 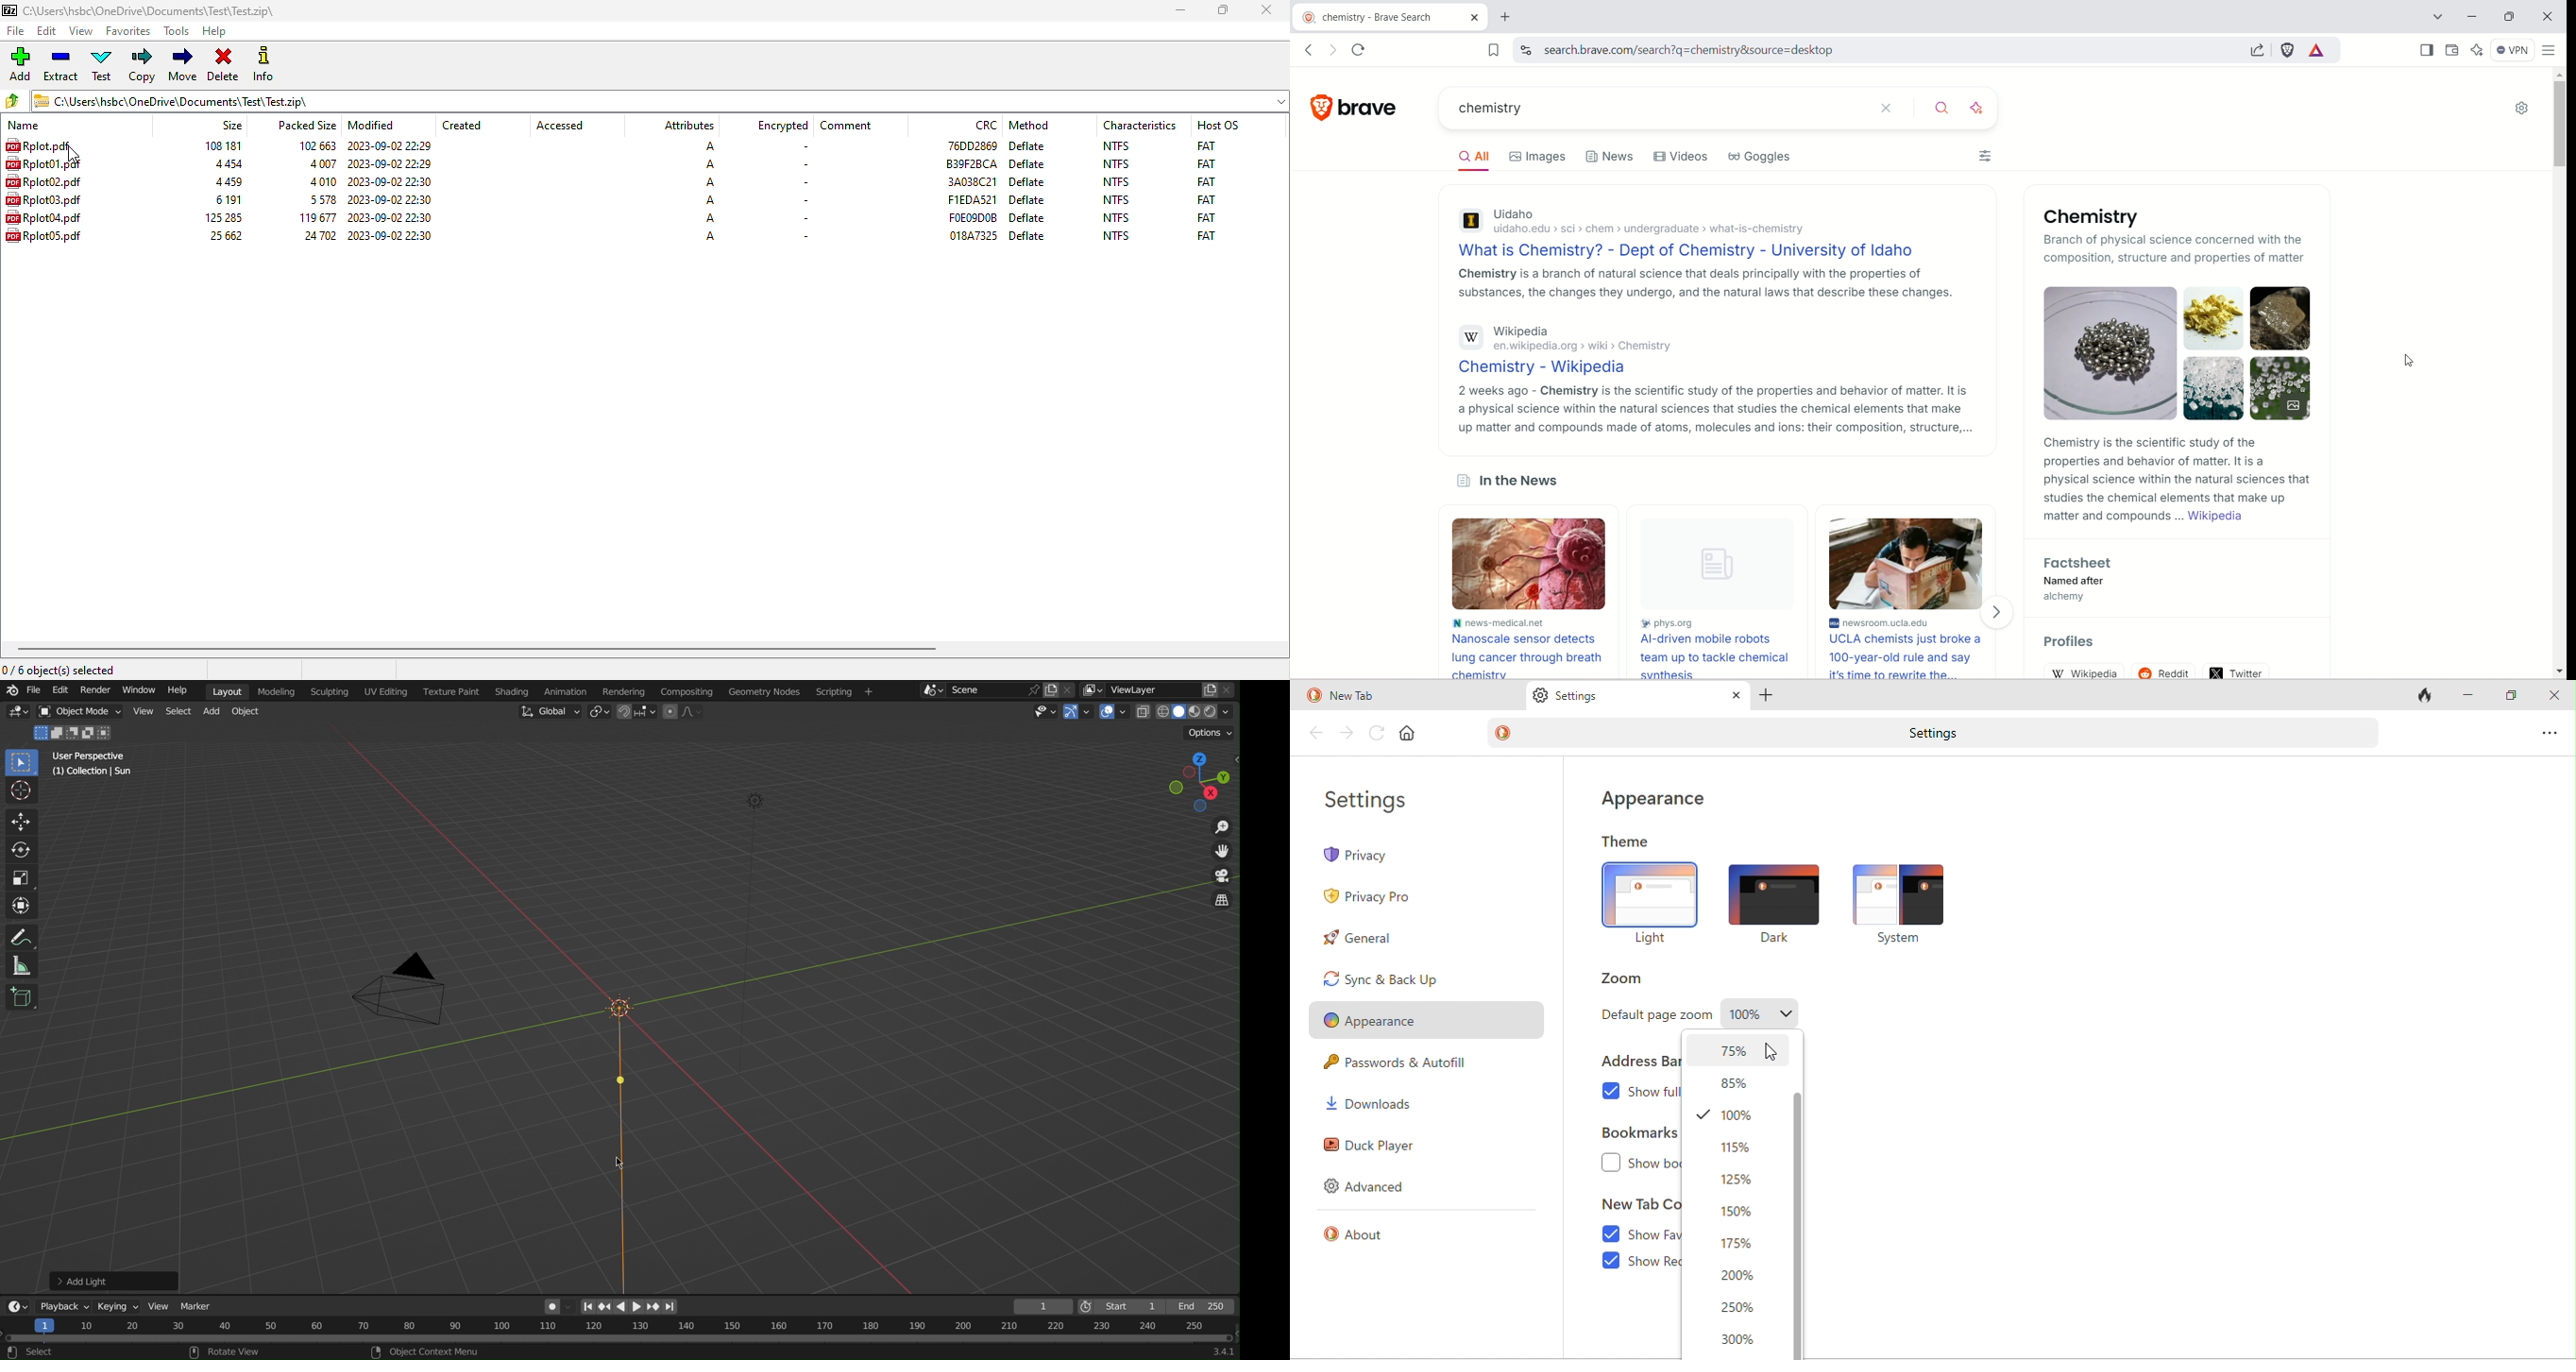 I want to click on vertical scroll bar, so click(x=1795, y=1225).